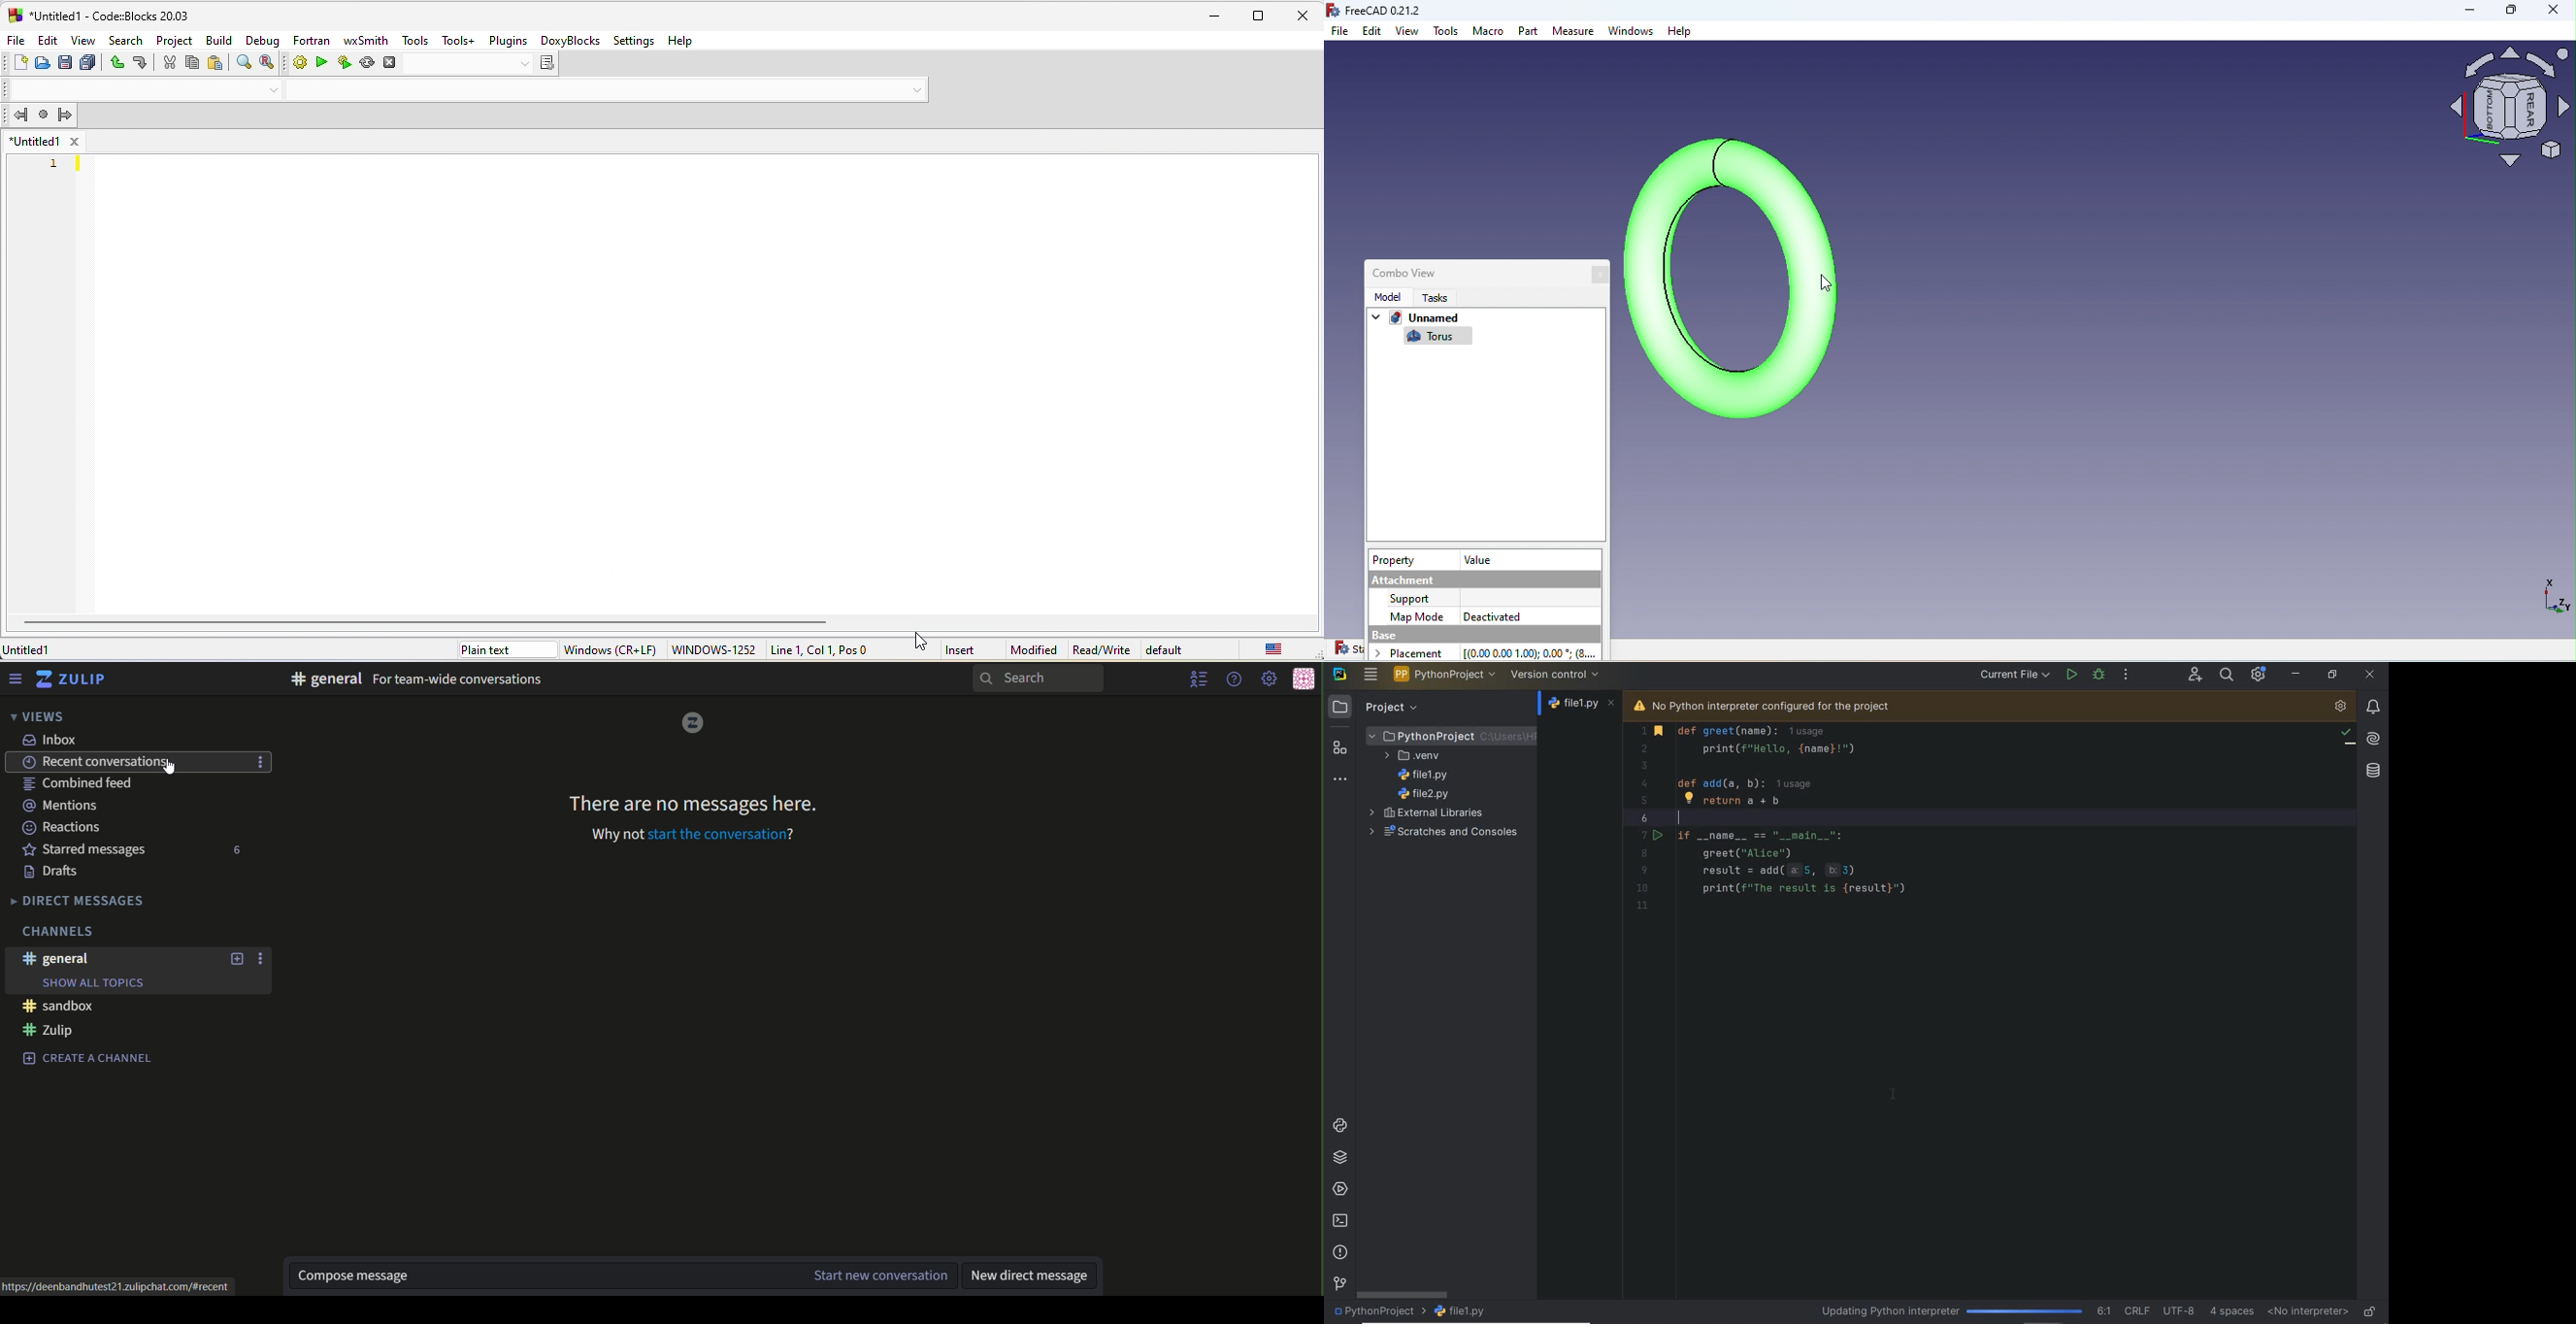  Describe the element at coordinates (44, 114) in the screenshot. I see `last jump` at that location.